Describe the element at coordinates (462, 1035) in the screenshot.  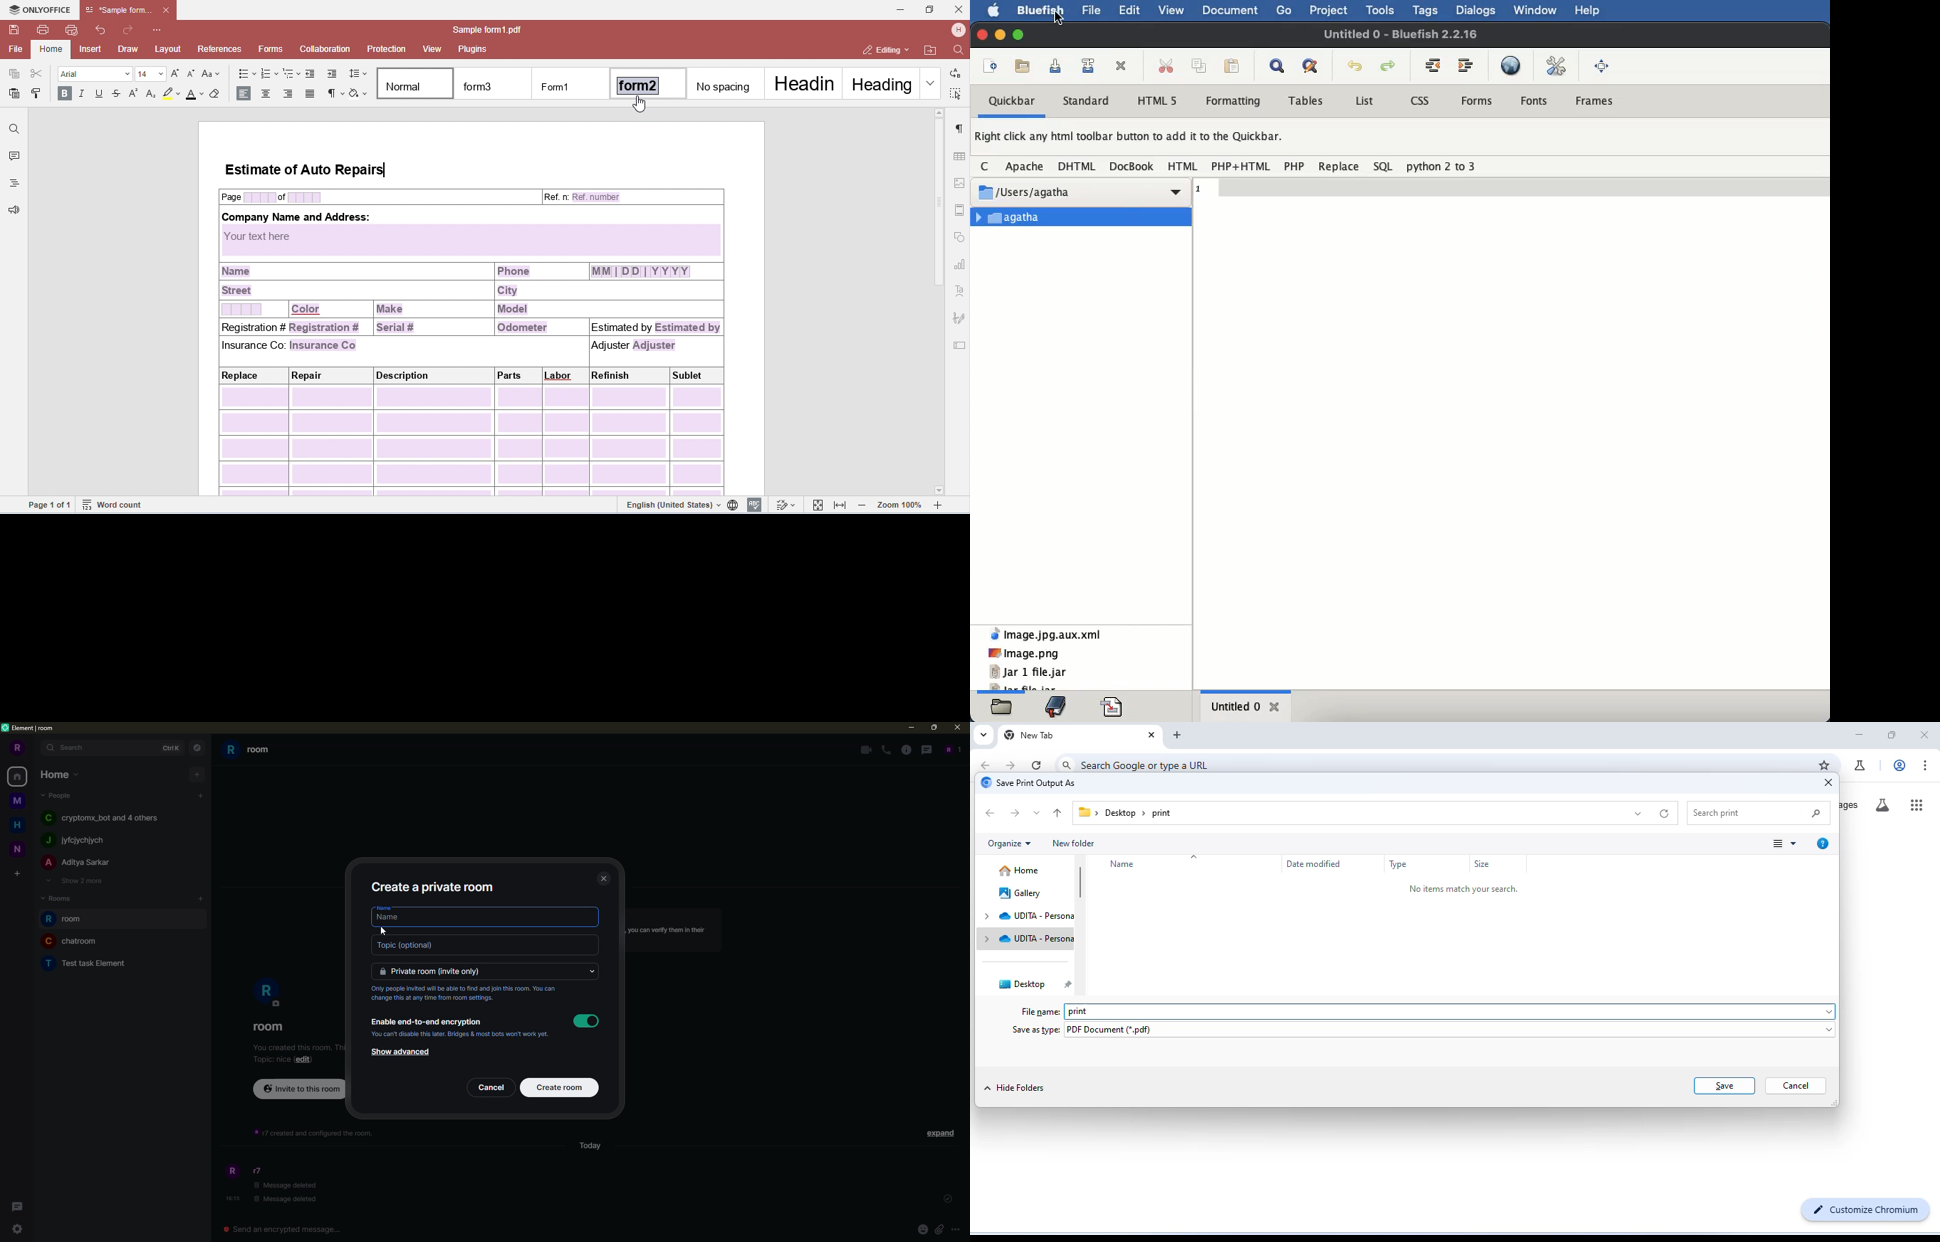
I see `info` at that location.